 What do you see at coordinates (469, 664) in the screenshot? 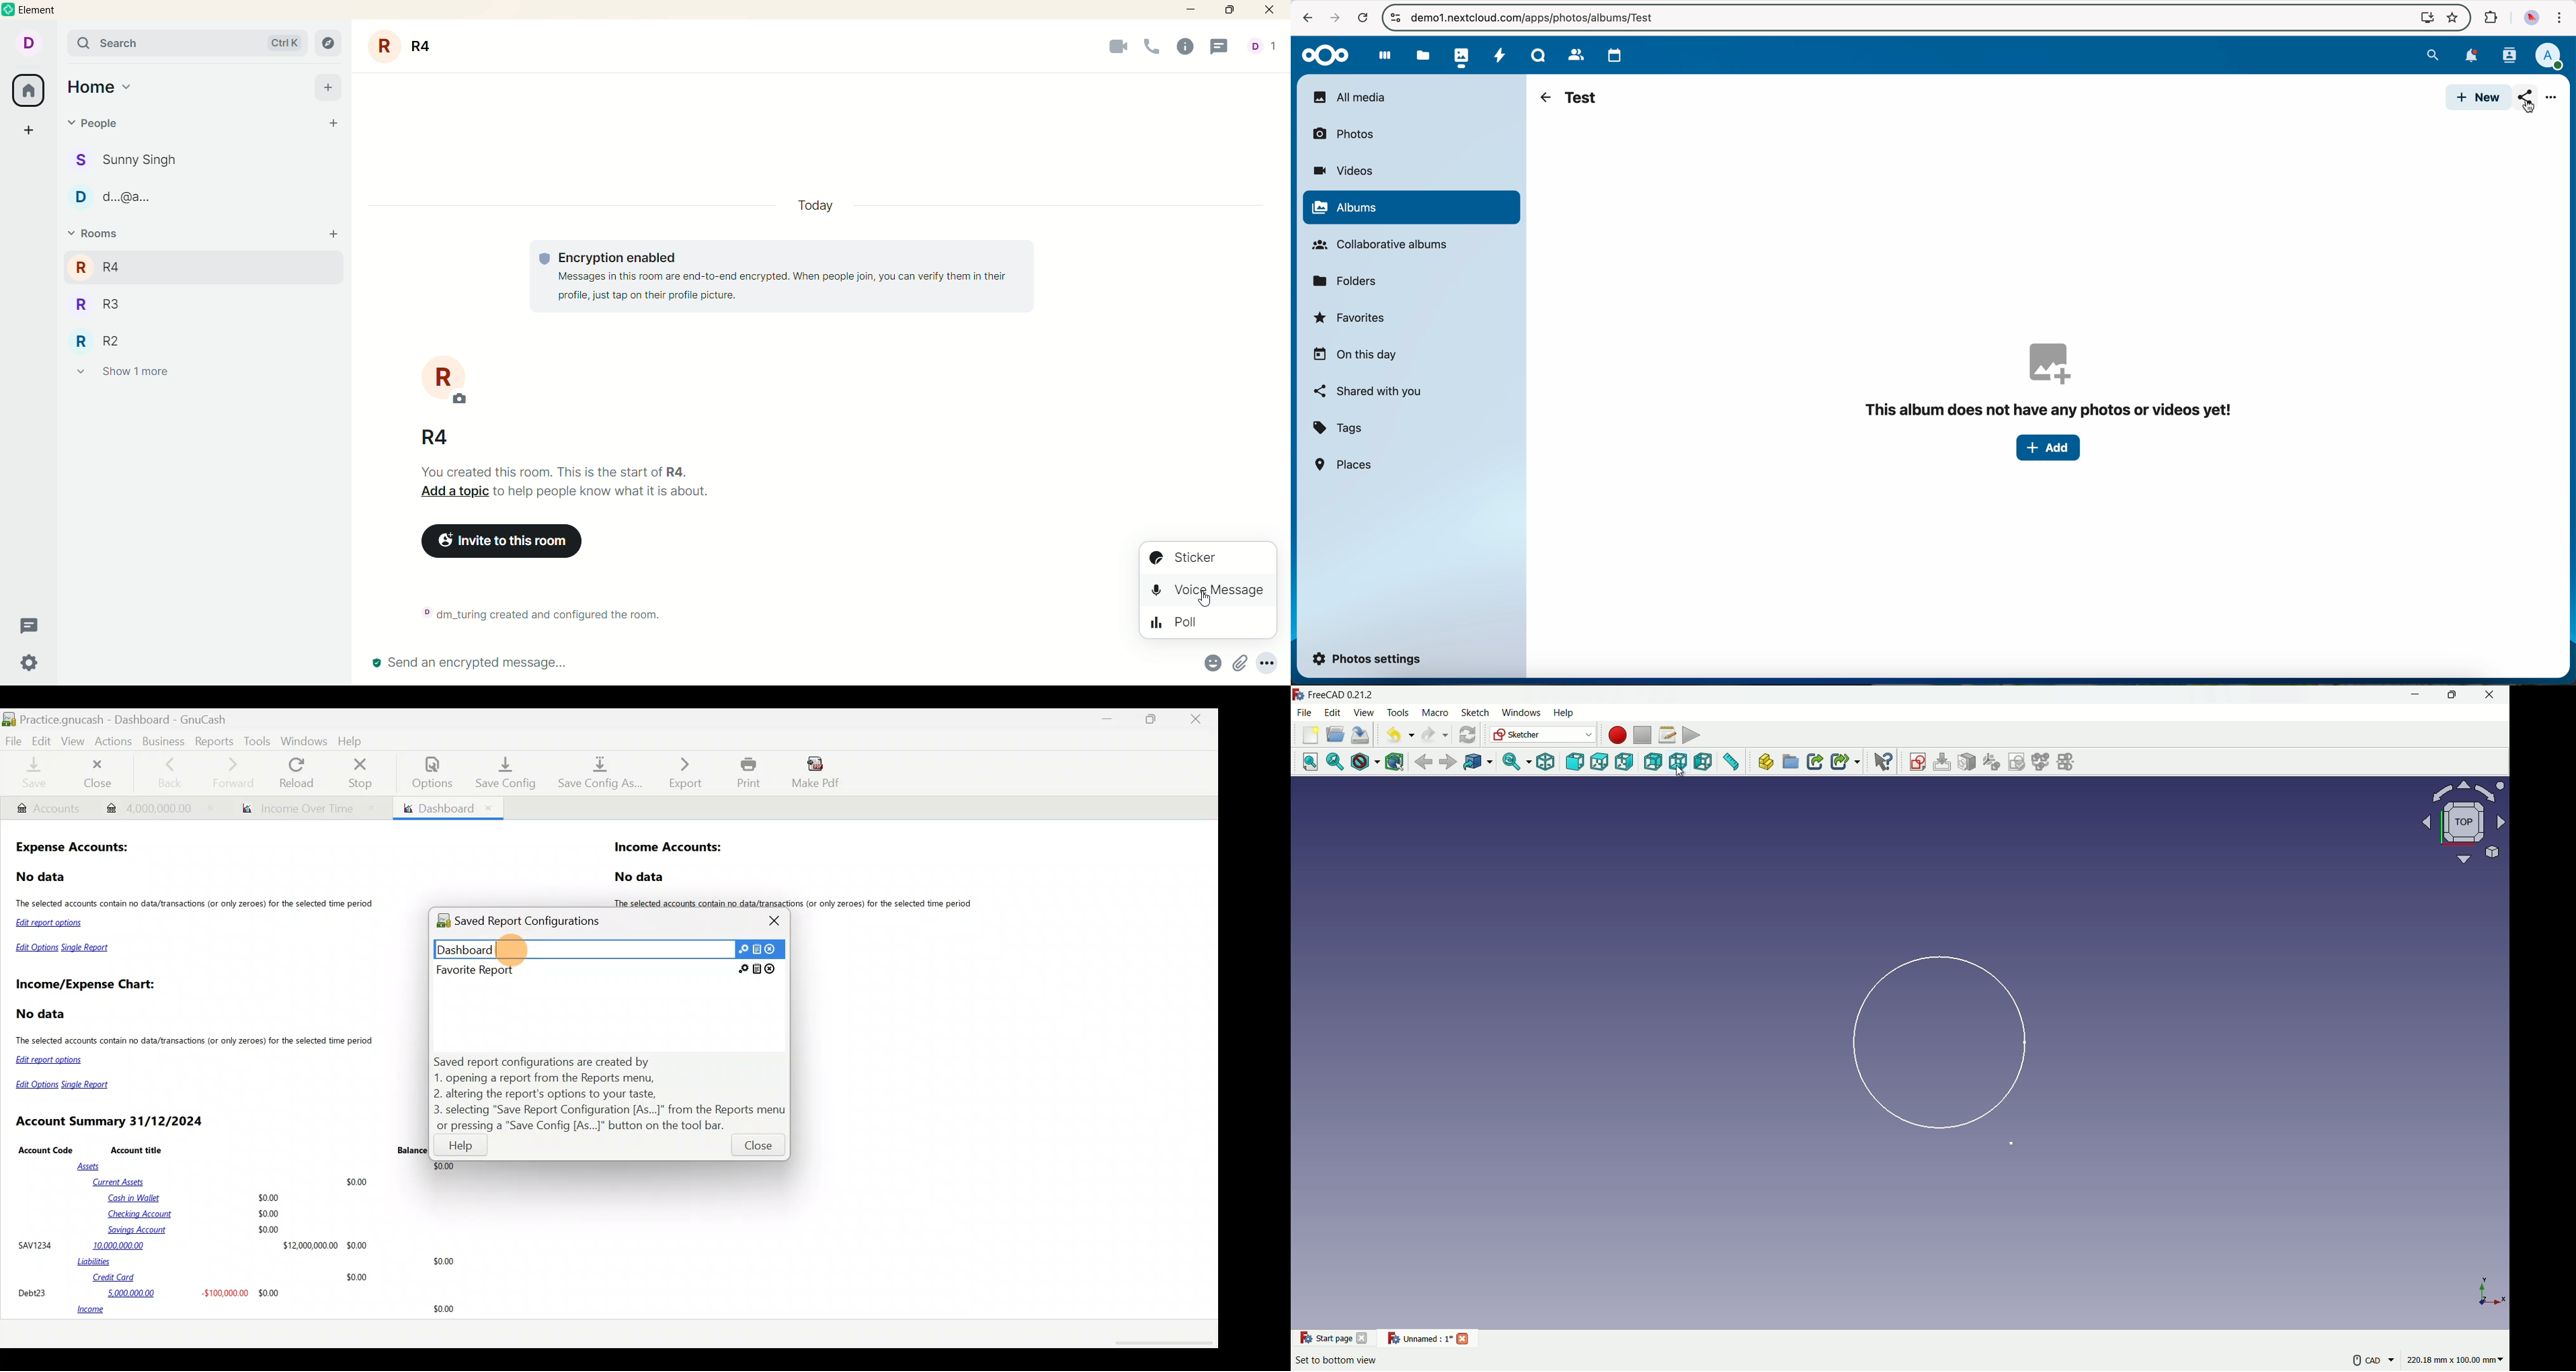
I see `send encrypted message` at bounding box center [469, 664].